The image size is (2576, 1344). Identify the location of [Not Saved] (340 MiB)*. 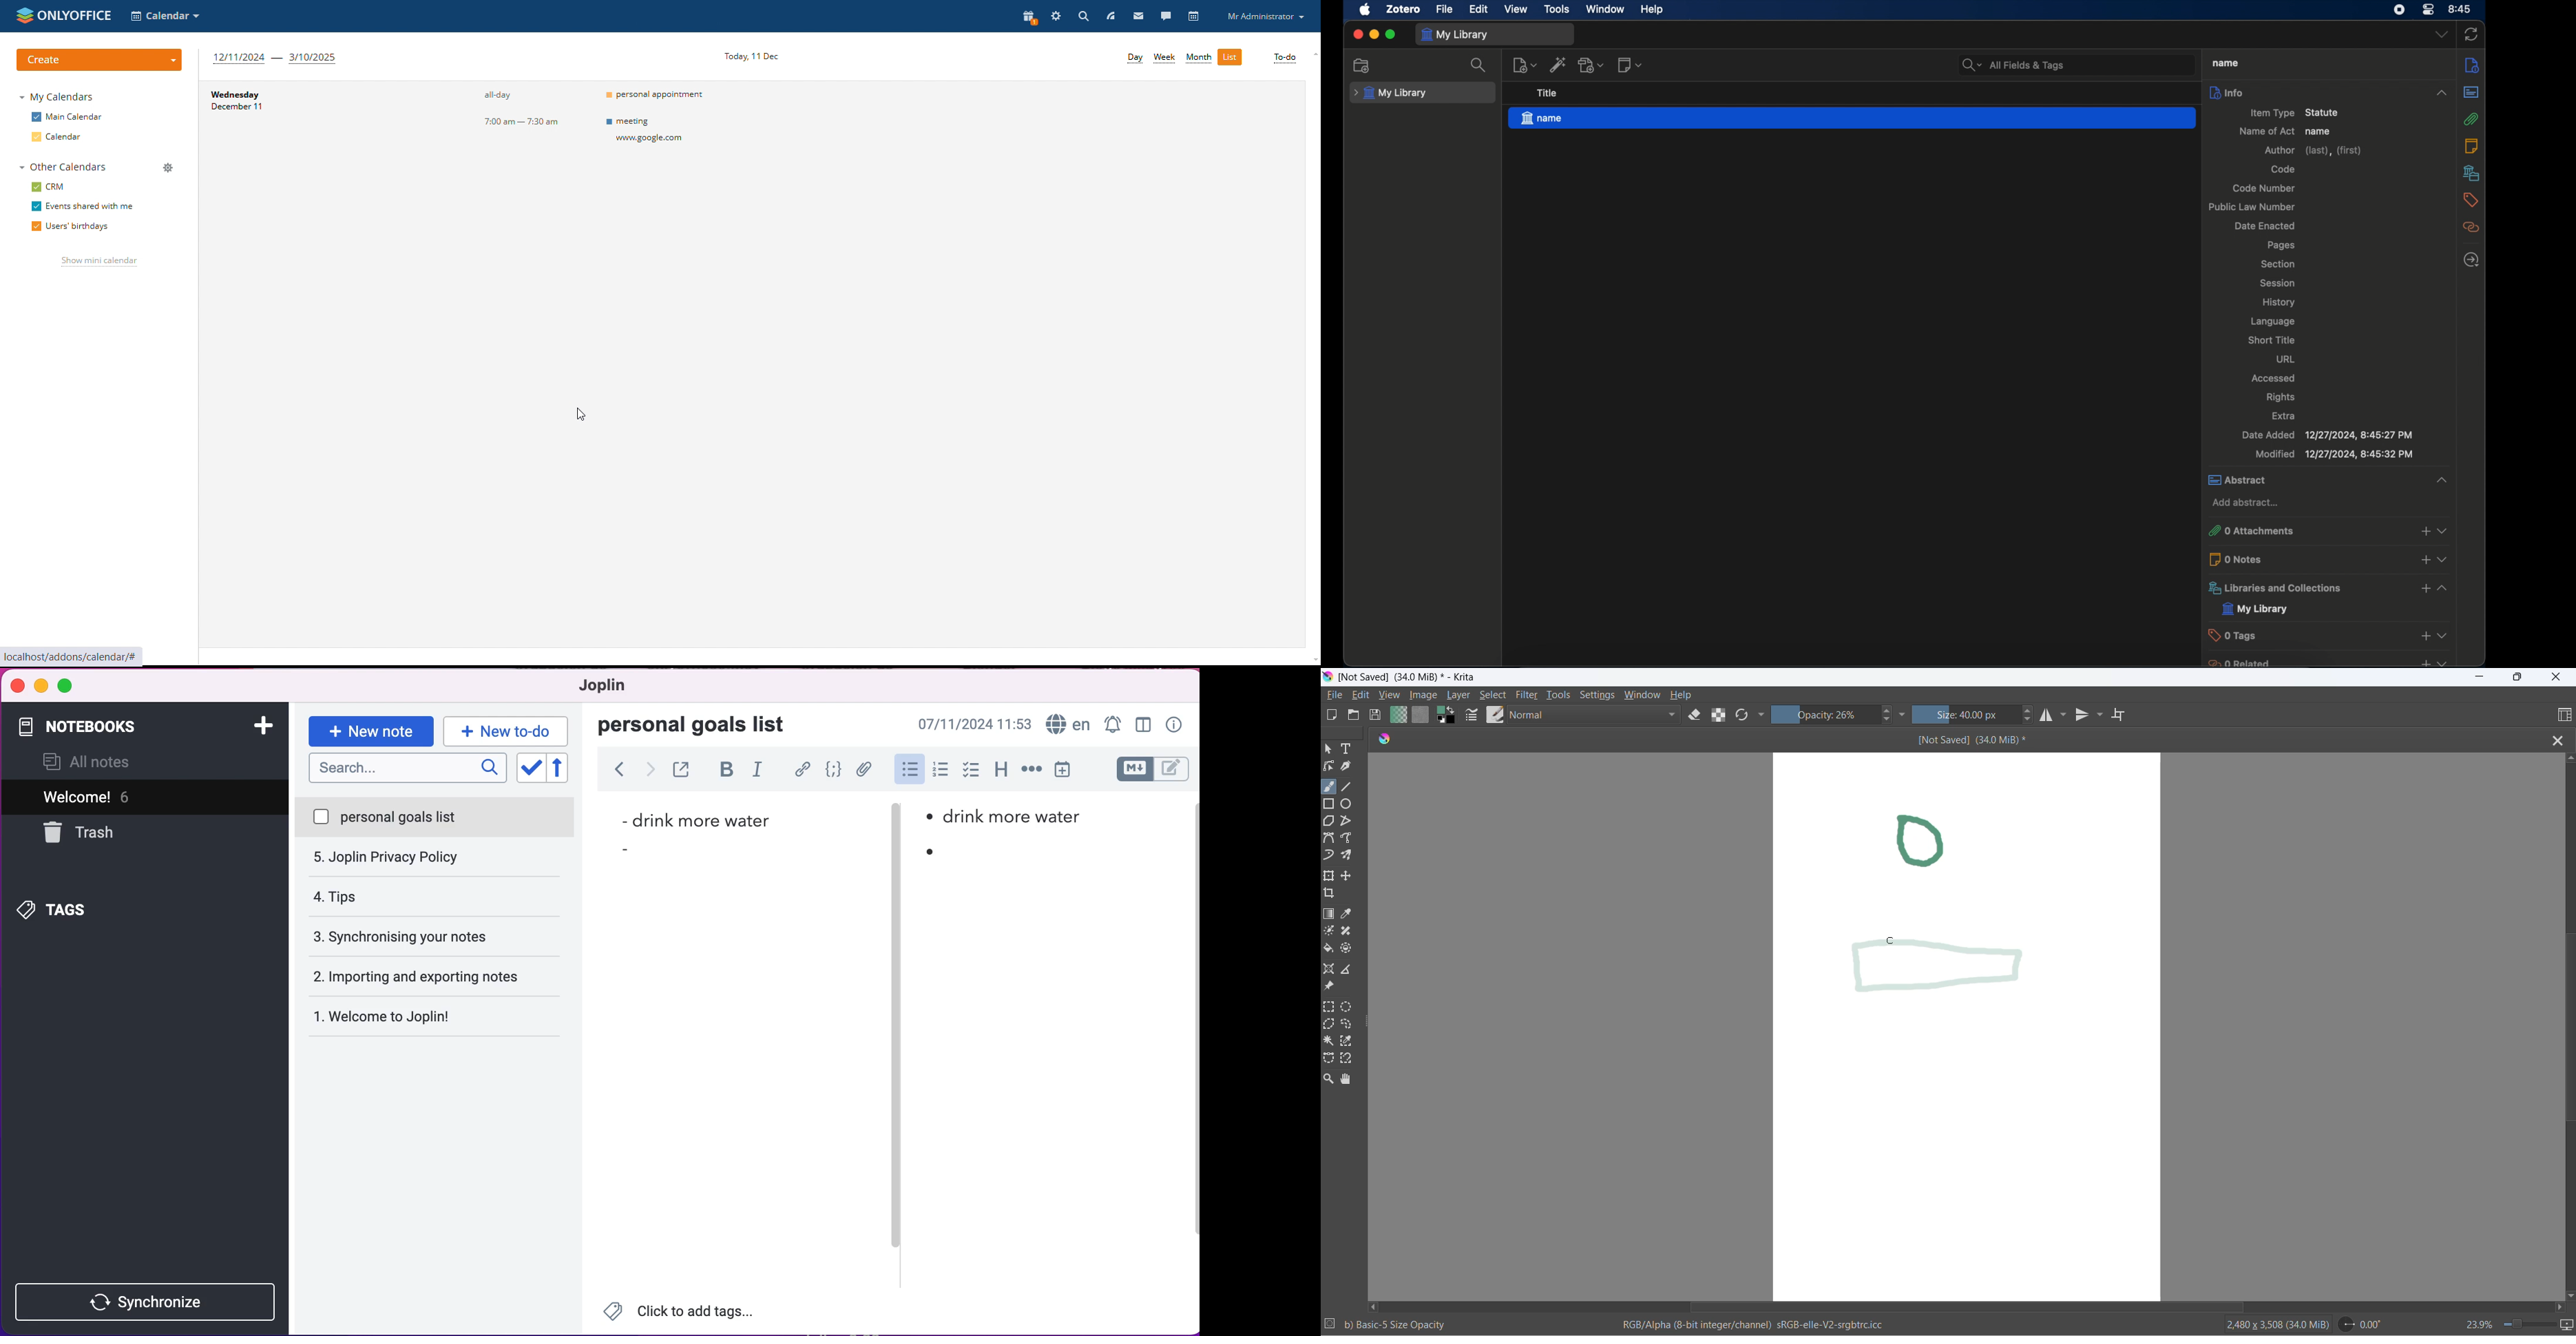
(1974, 739).